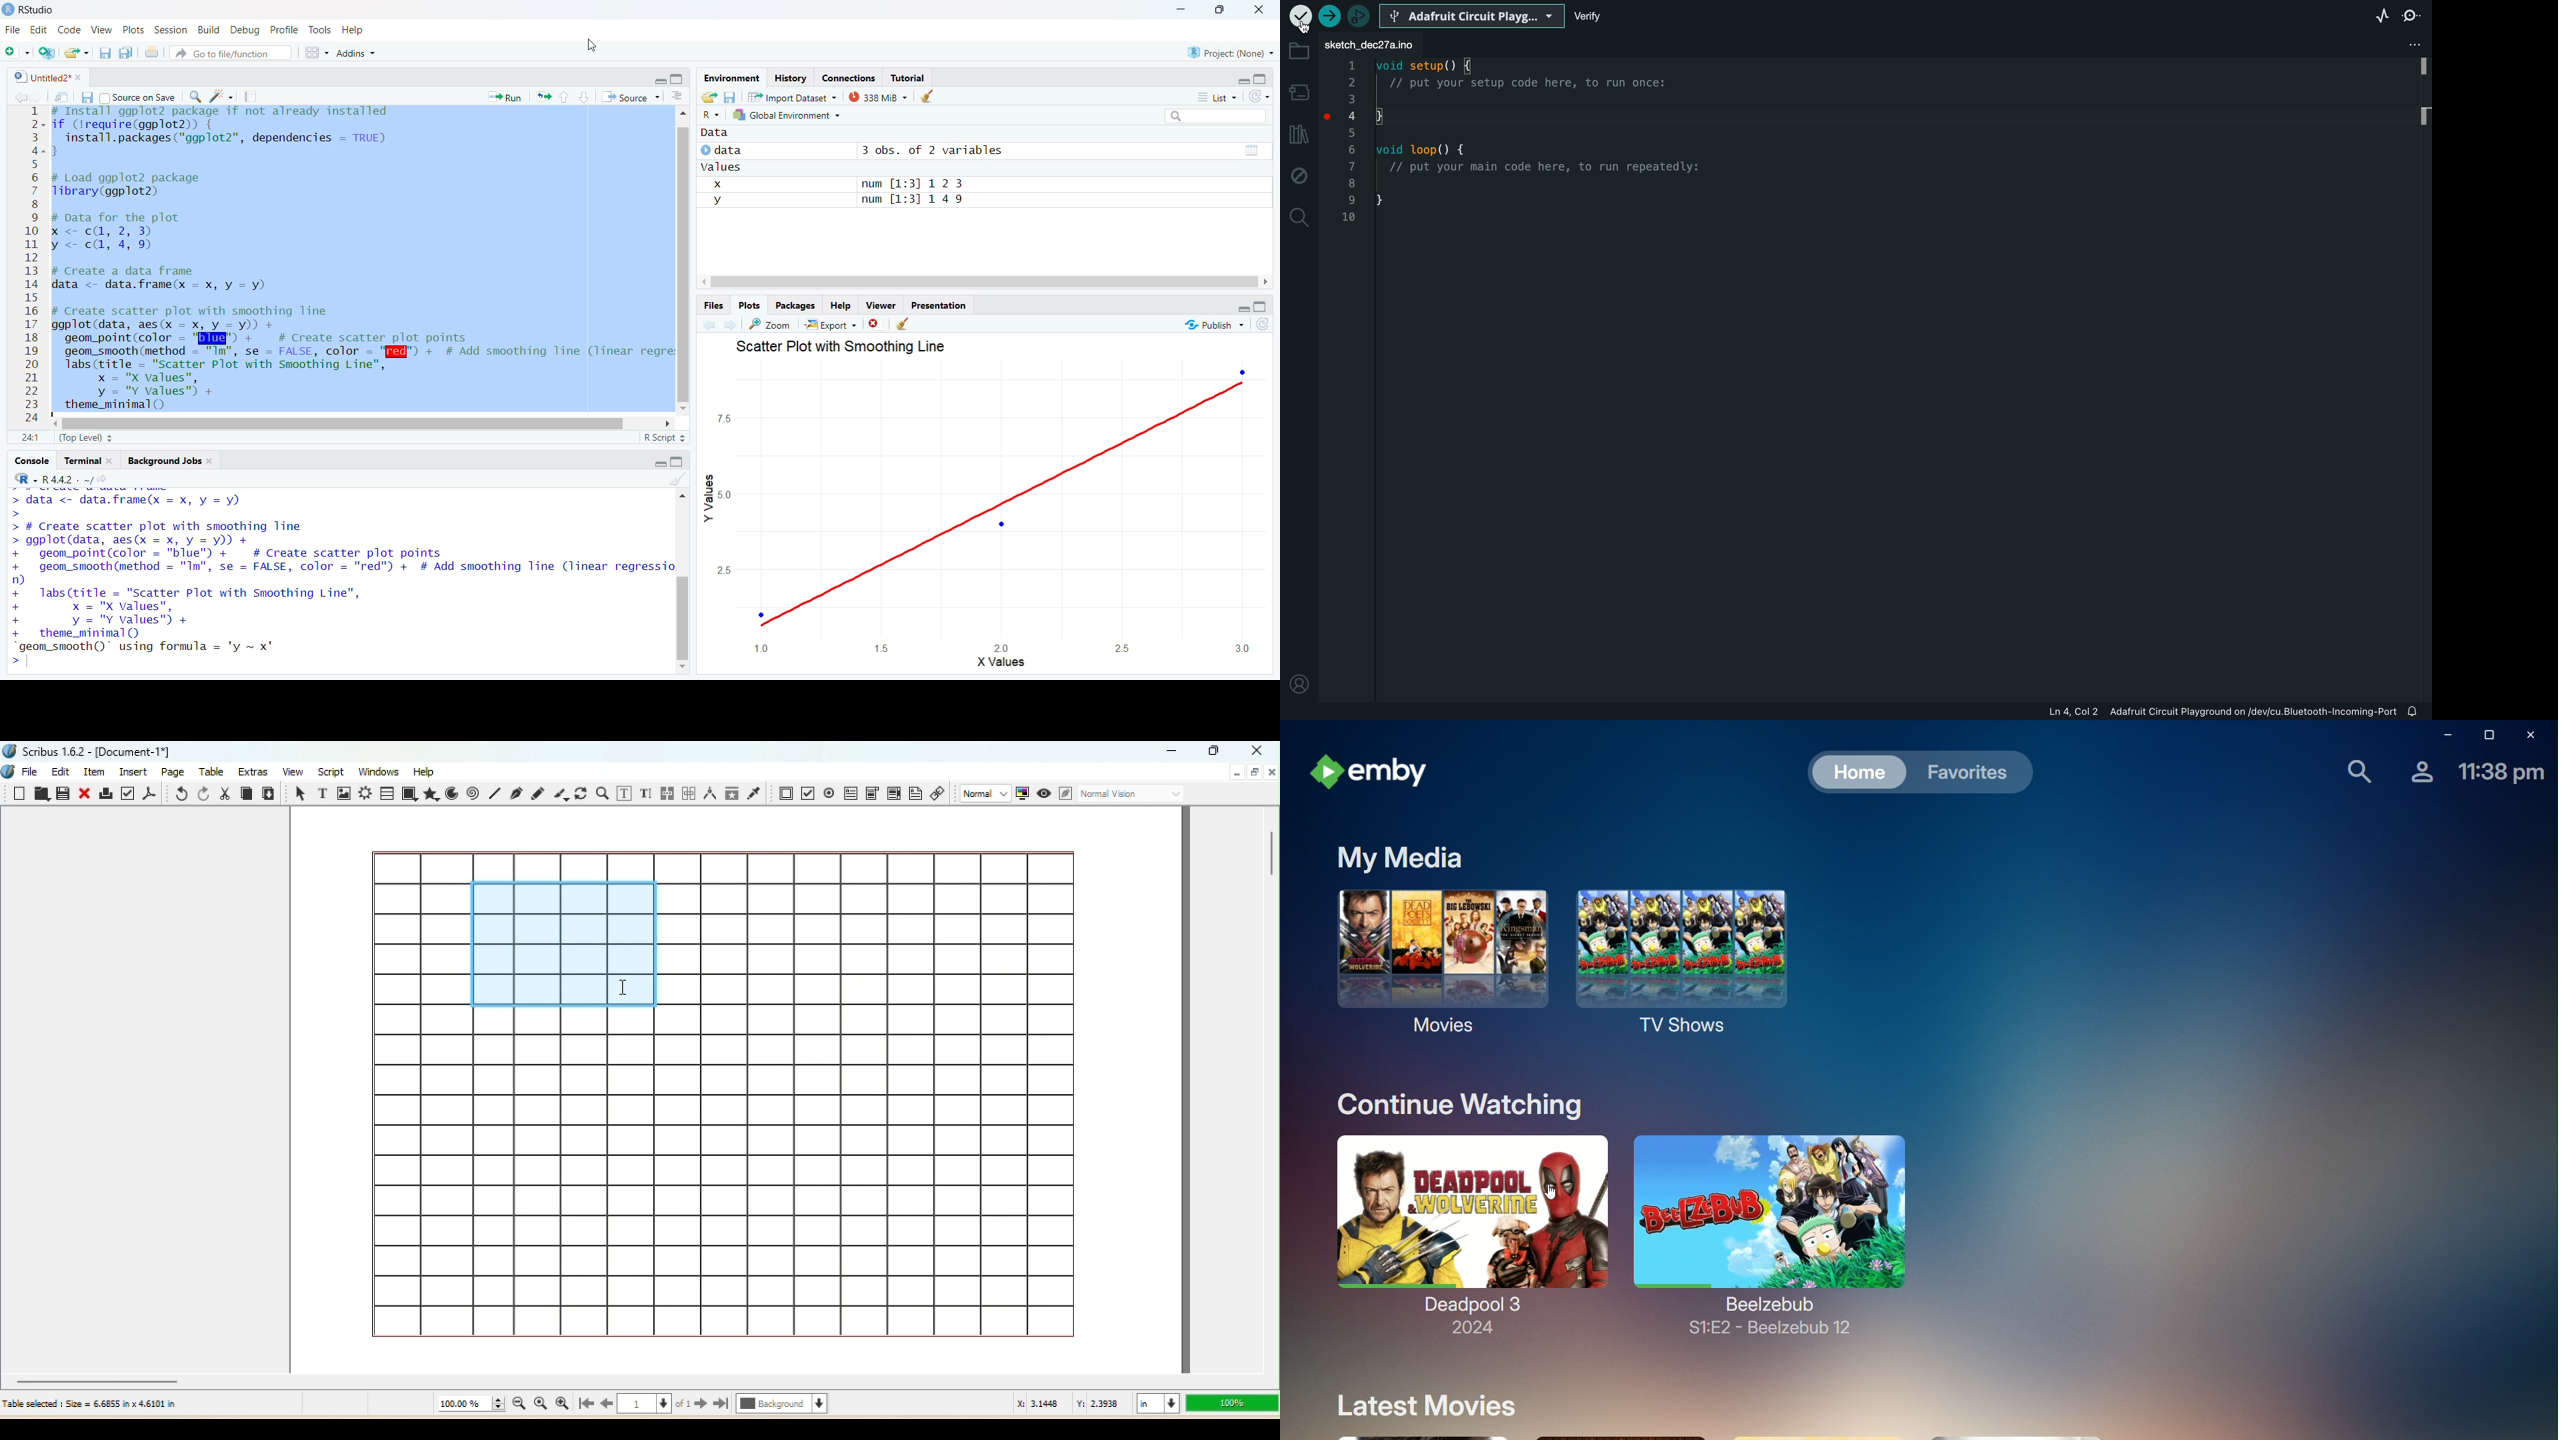 This screenshot has width=2576, height=1456. What do you see at coordinates (517, 795) in the screenshot?
I see `Bezier curve` at bounding box center [517, 795].